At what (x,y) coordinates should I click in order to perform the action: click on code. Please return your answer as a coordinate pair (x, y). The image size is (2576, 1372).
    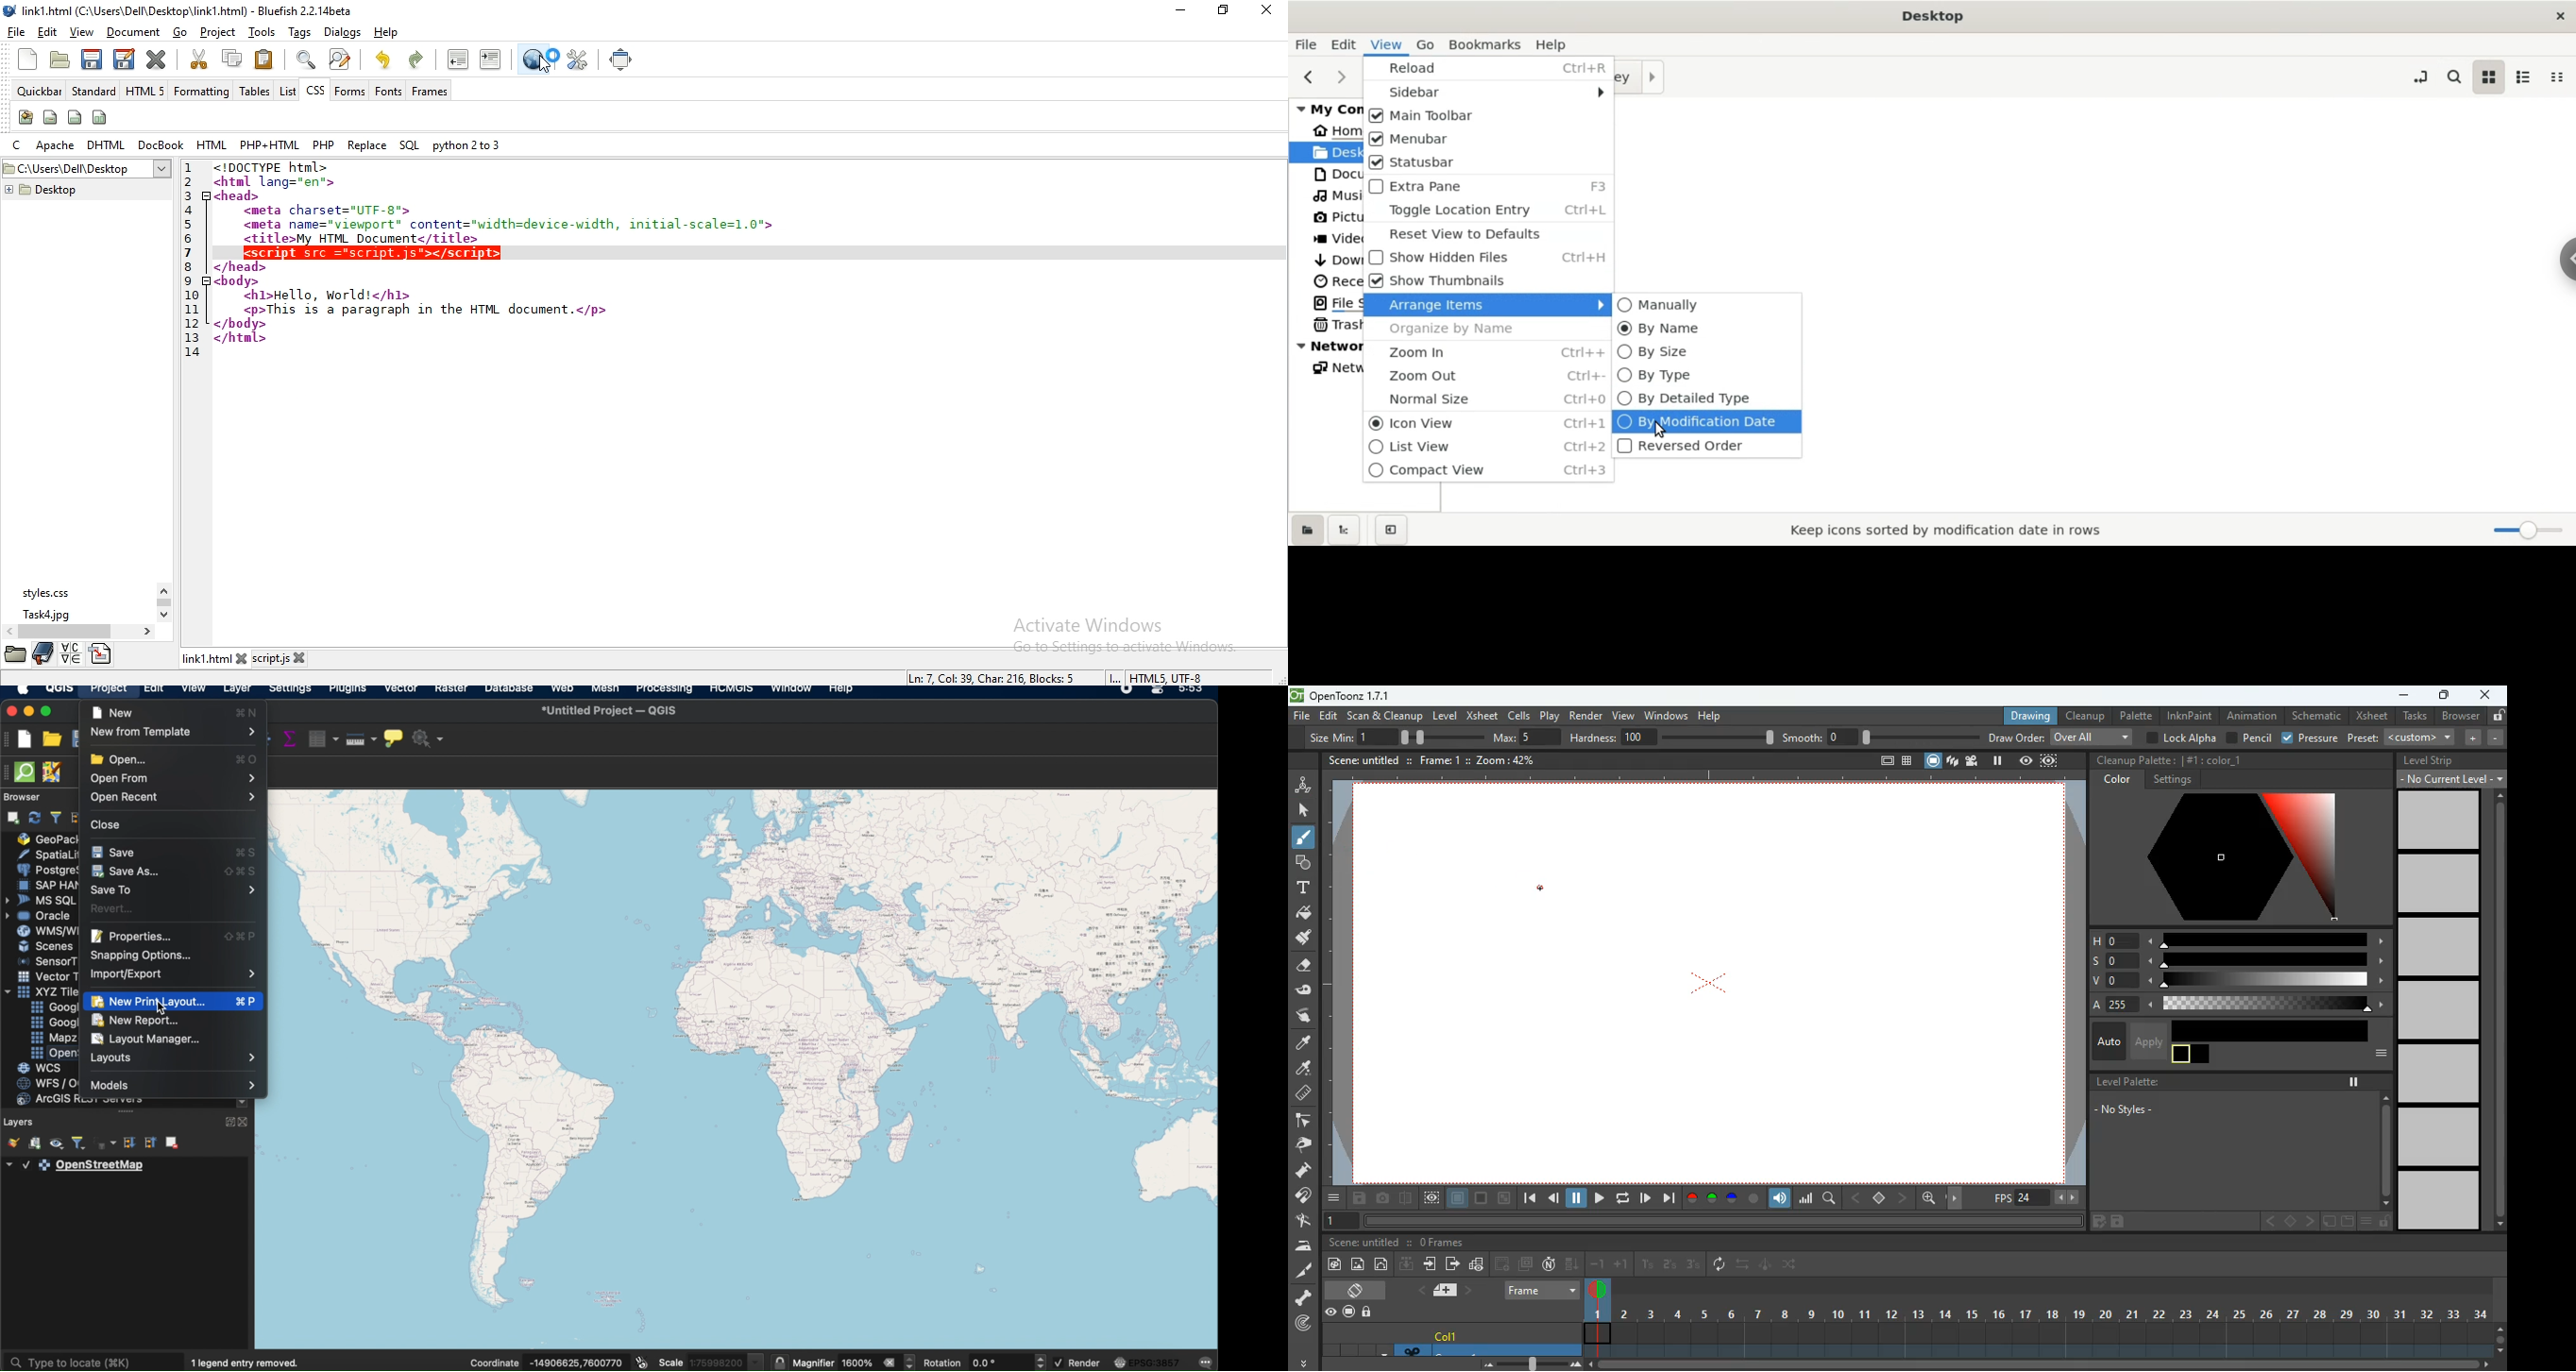
    Looking at the image, I should click on (445, 313).